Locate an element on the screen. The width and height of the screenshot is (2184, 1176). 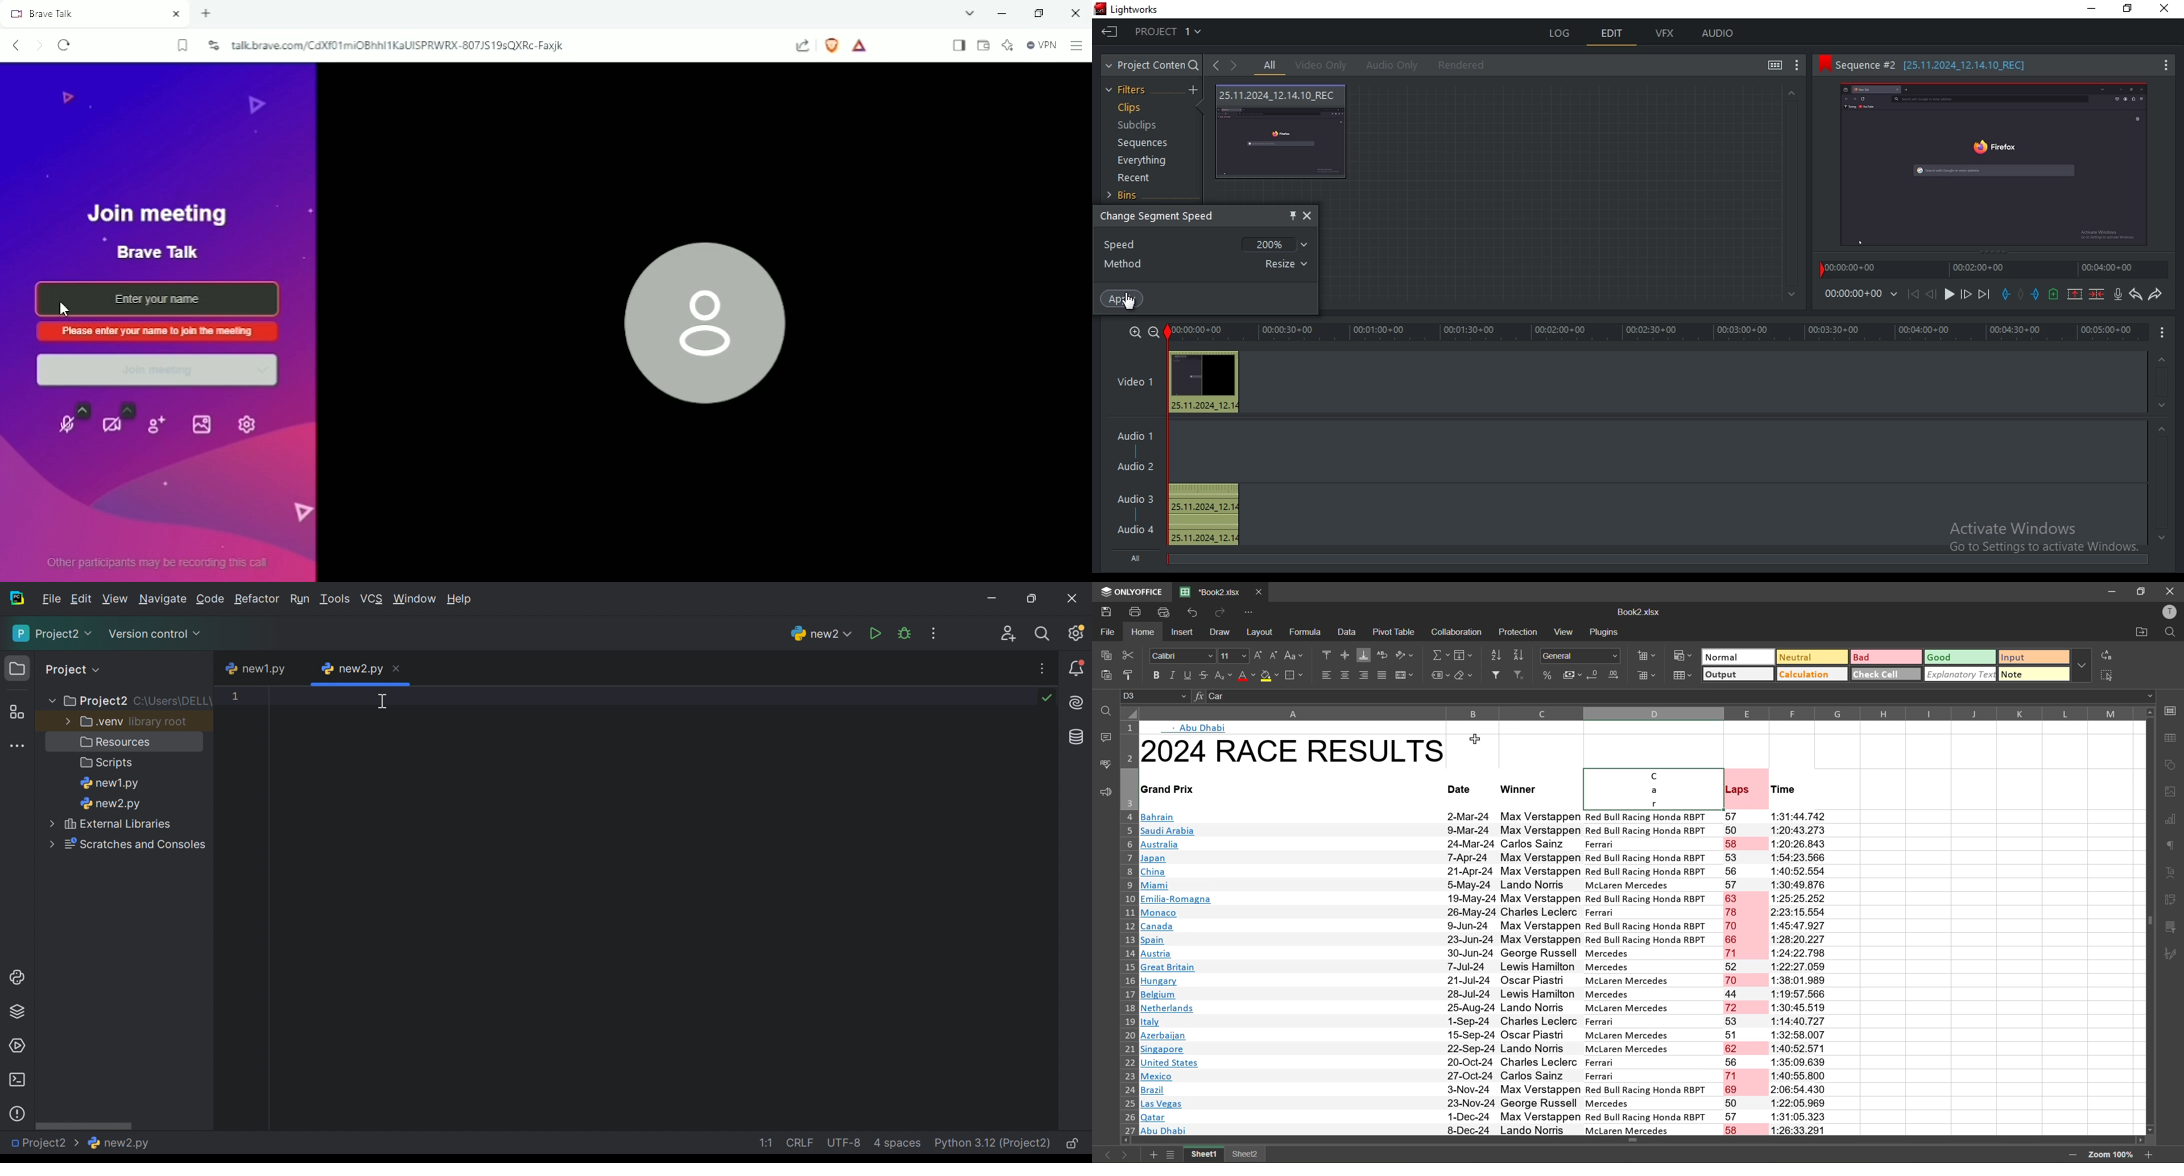
sheet 1 is located at coordinates (1204, 1155).